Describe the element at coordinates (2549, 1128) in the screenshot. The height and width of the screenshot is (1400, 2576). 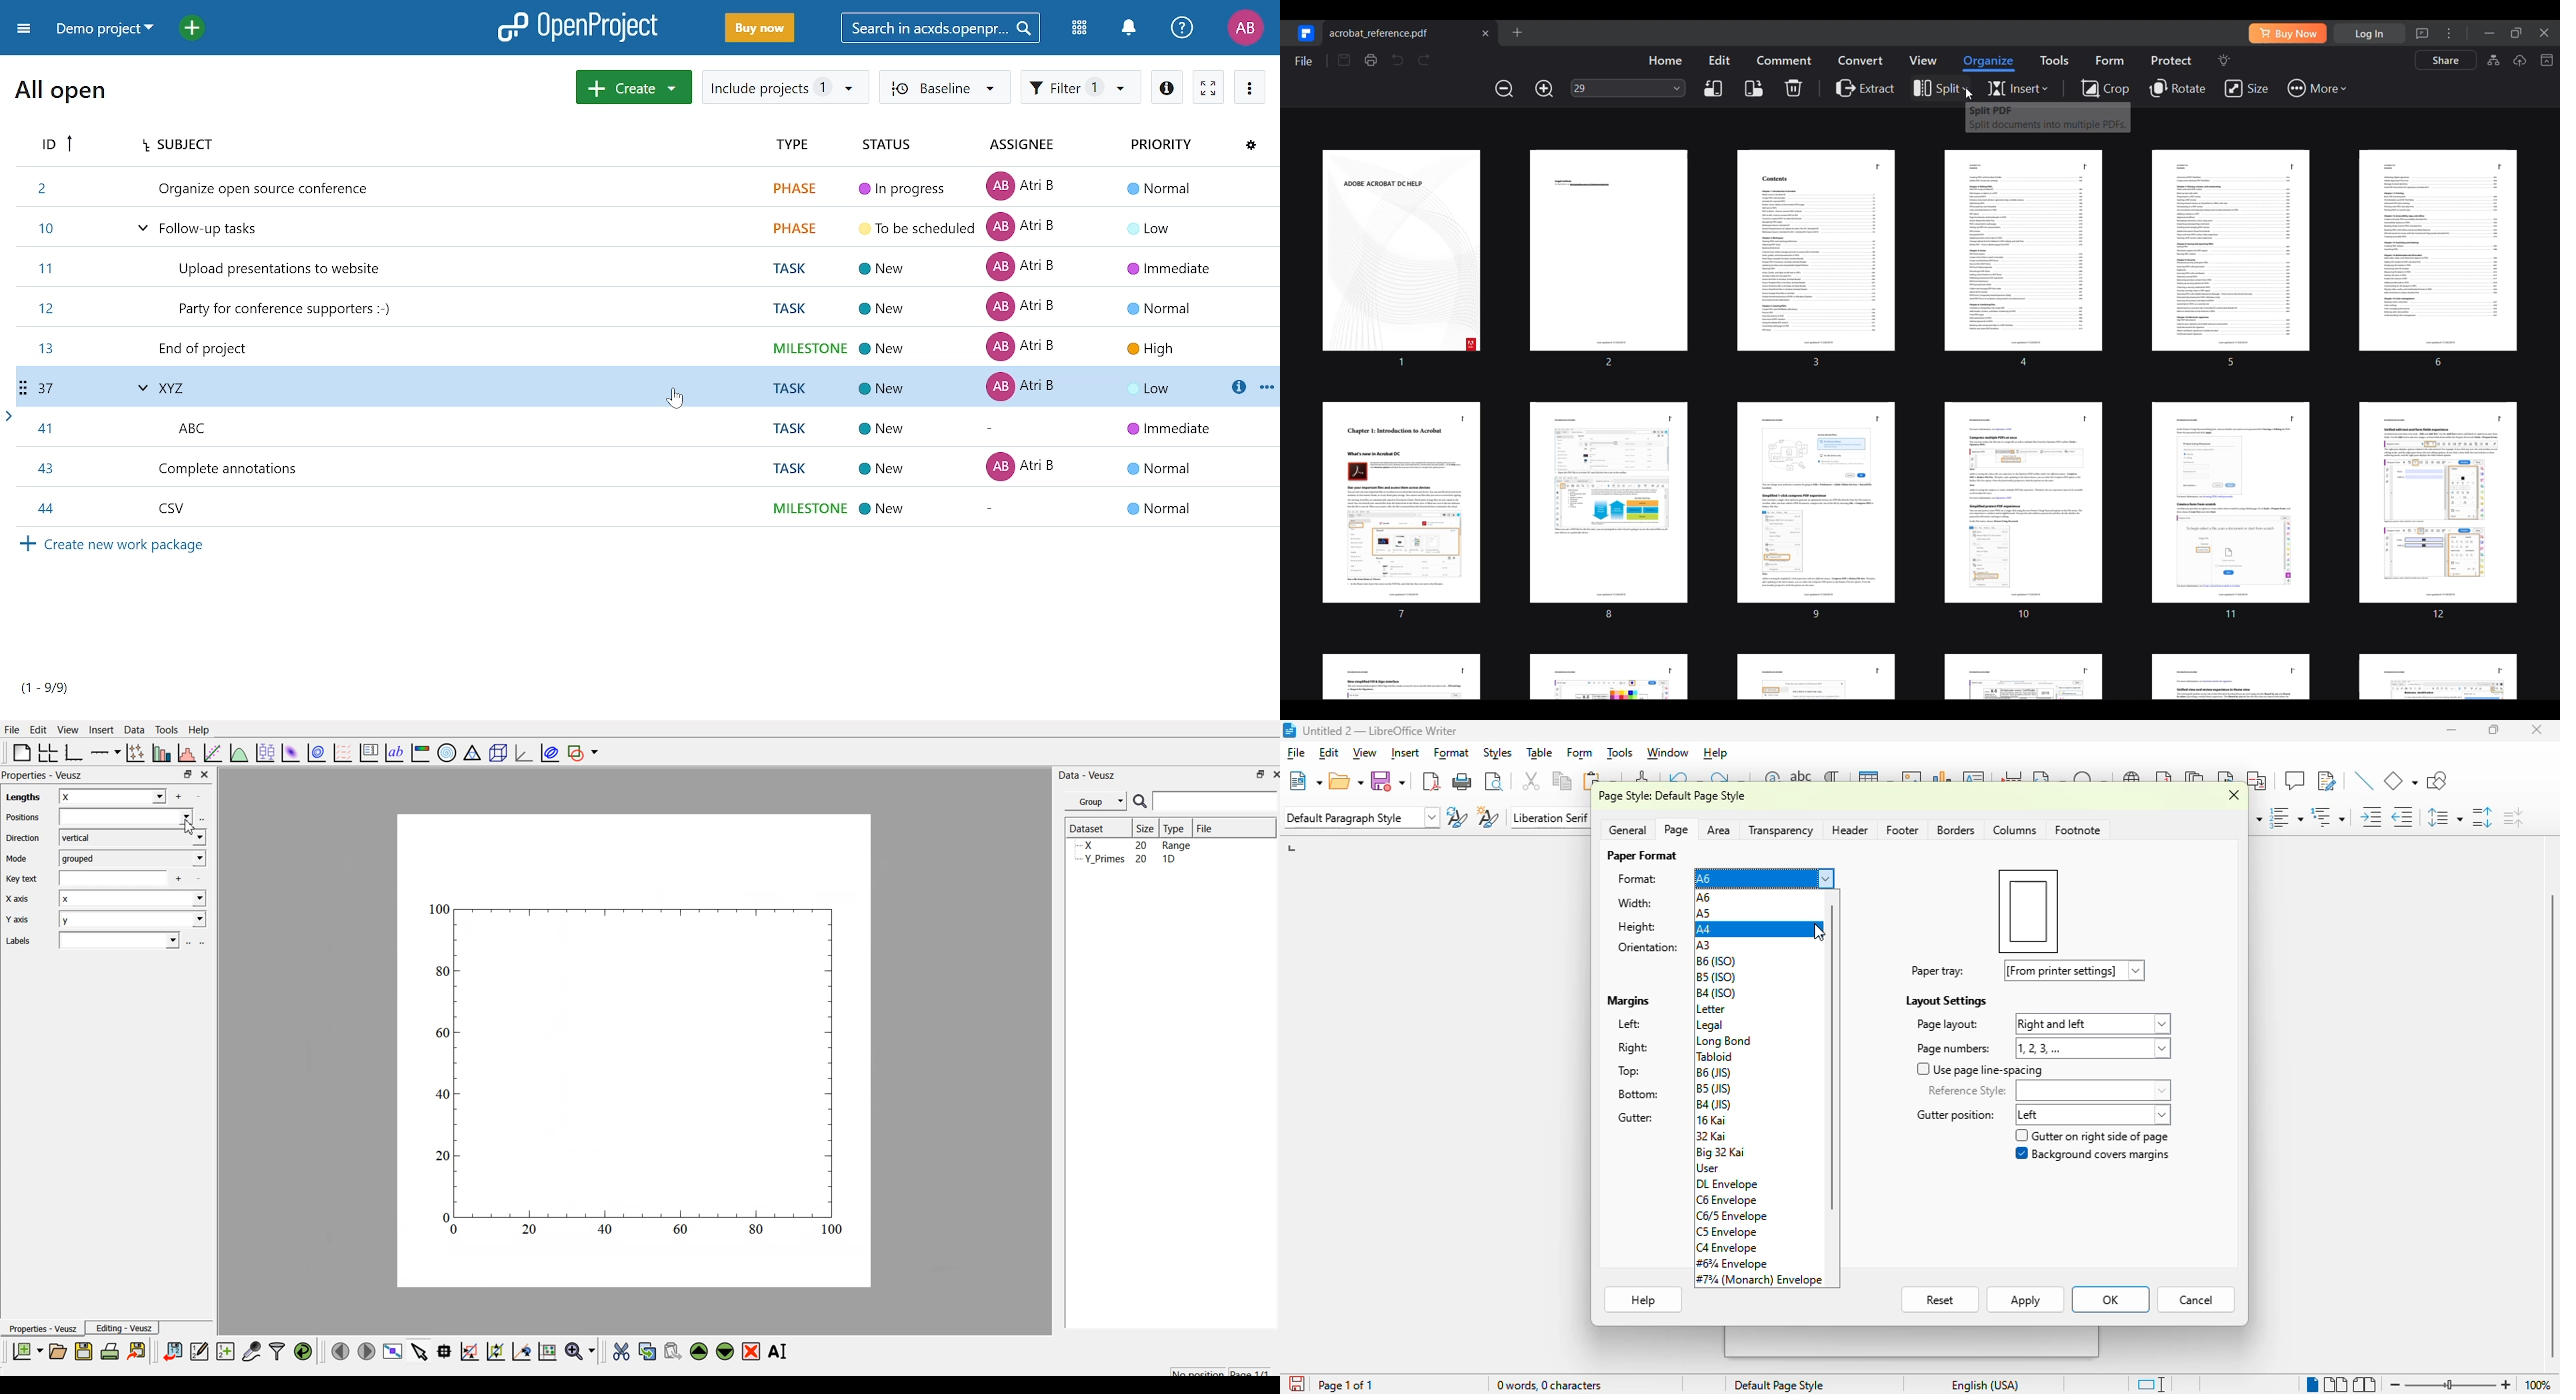
I see `vertical scroll bar` at that location.